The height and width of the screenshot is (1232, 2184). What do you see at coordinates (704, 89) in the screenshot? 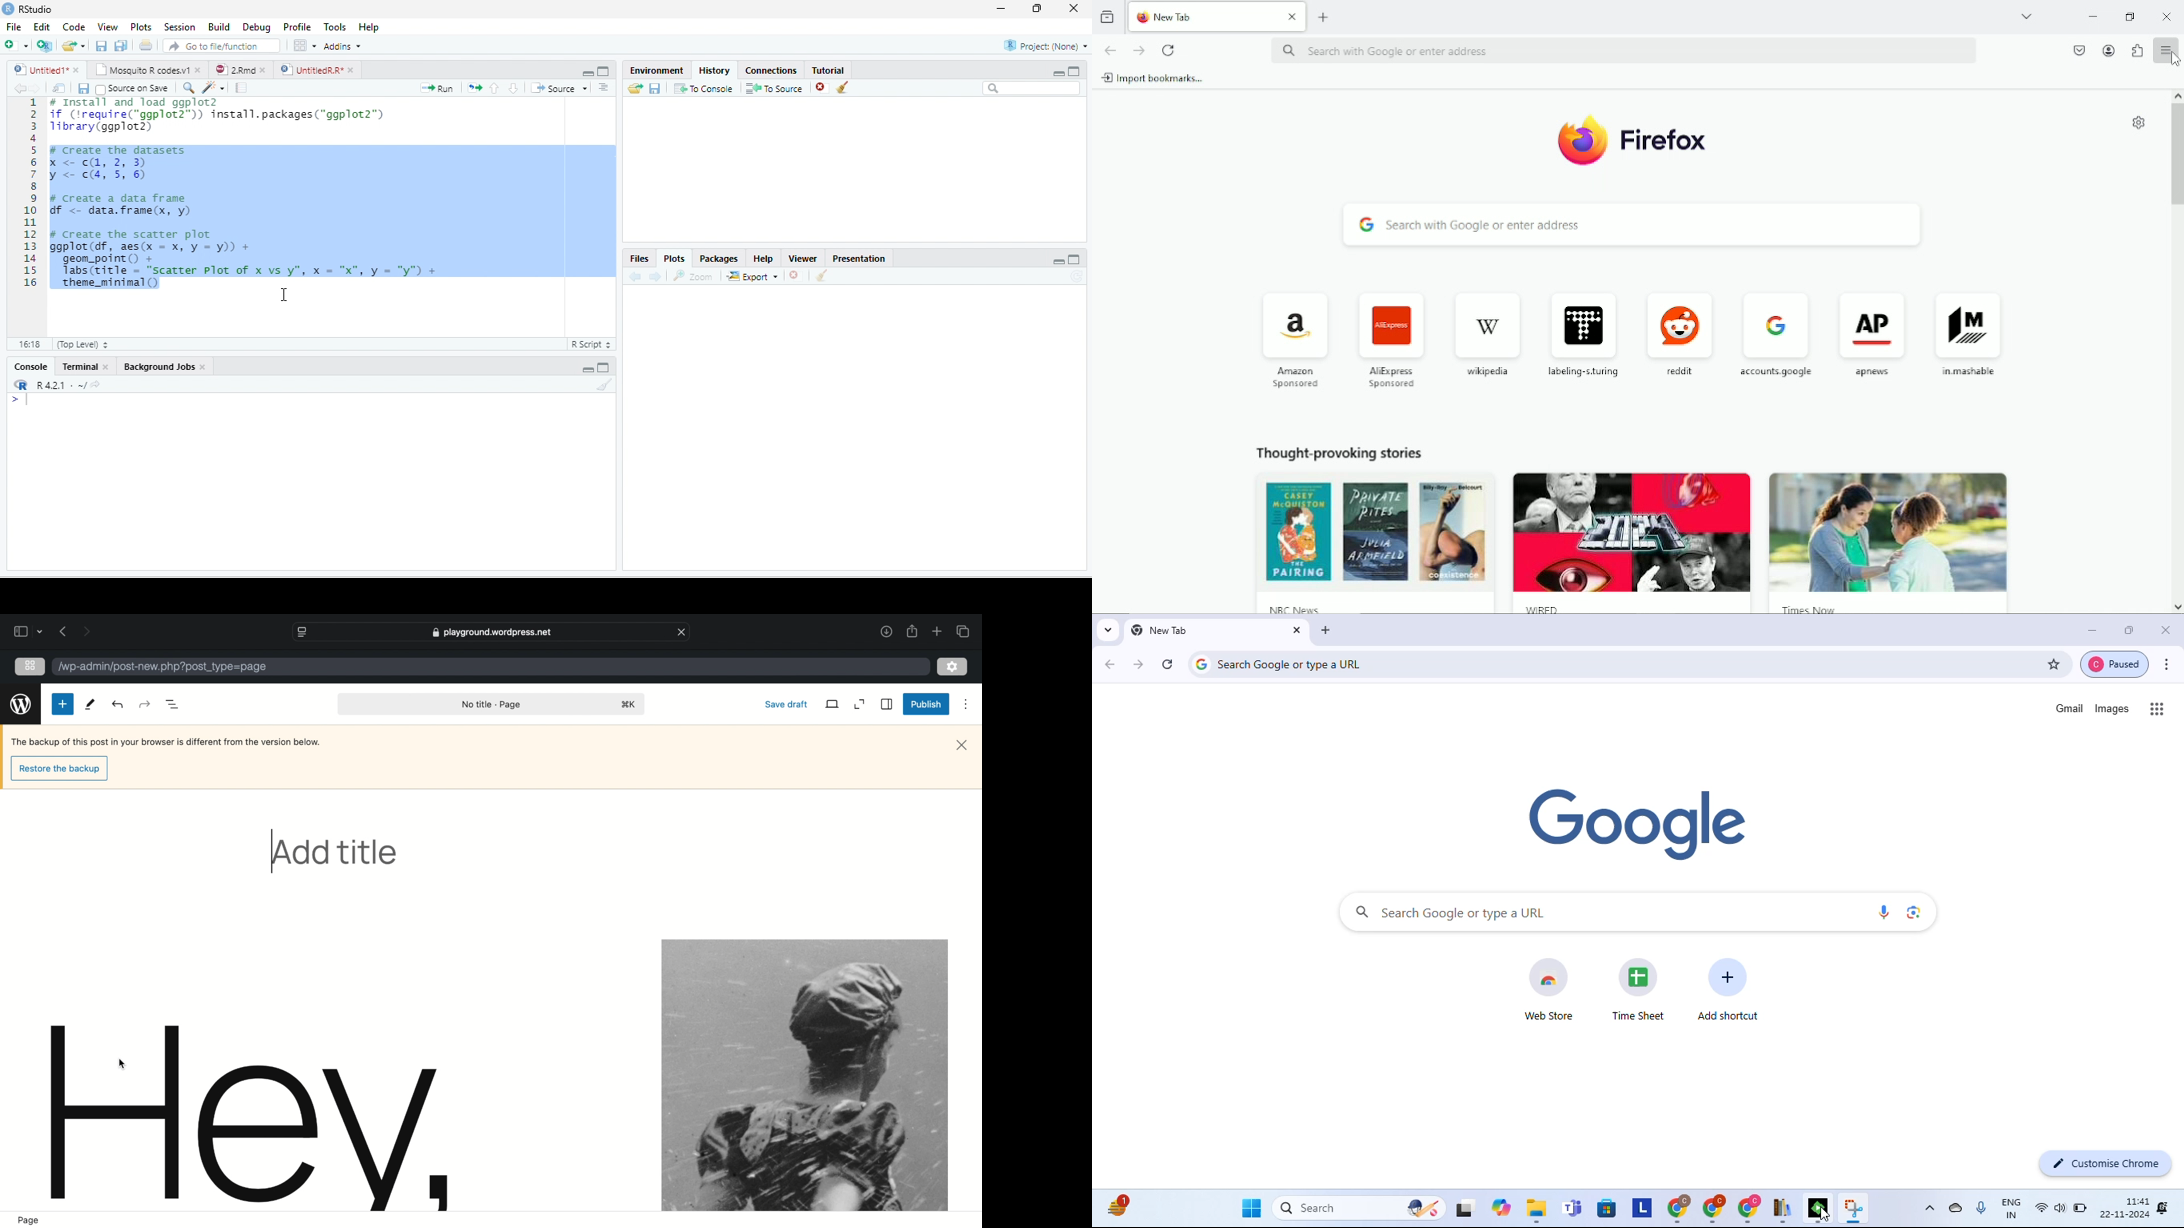
I see `To Console` at bounding box center [704, 89].